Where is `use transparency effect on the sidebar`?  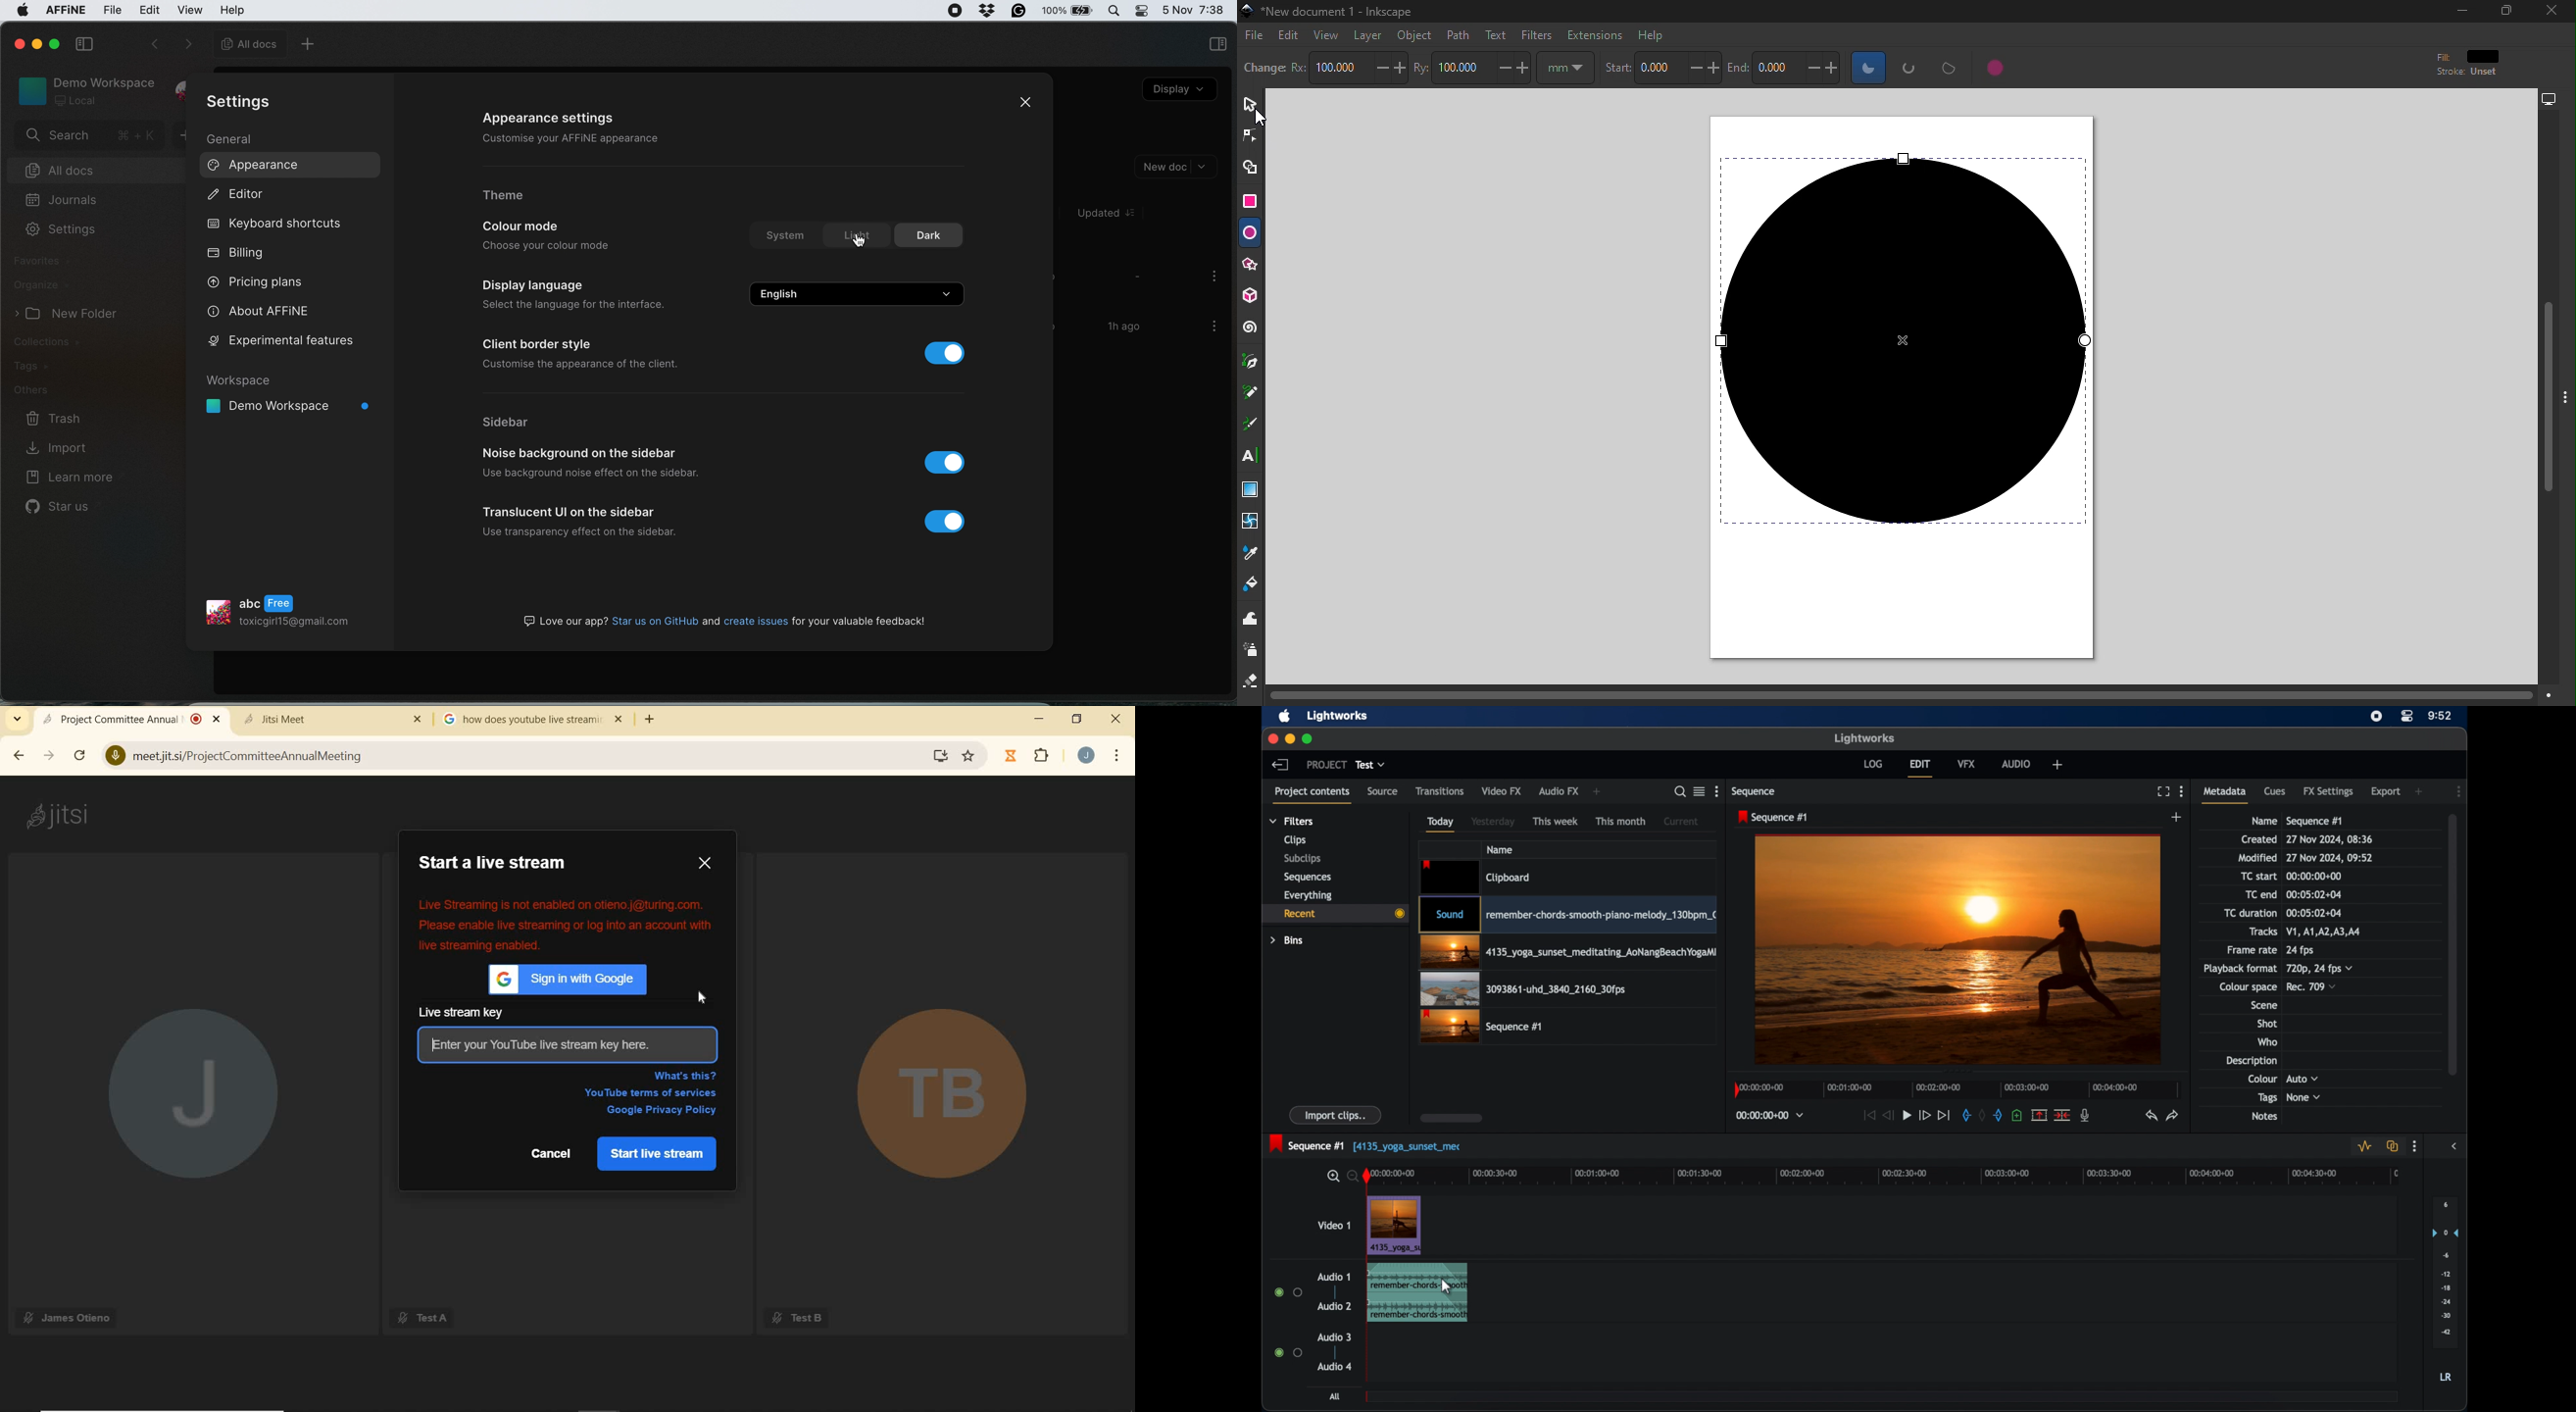 use transparency effect on the sidebar is located at coordinates (581, 530).